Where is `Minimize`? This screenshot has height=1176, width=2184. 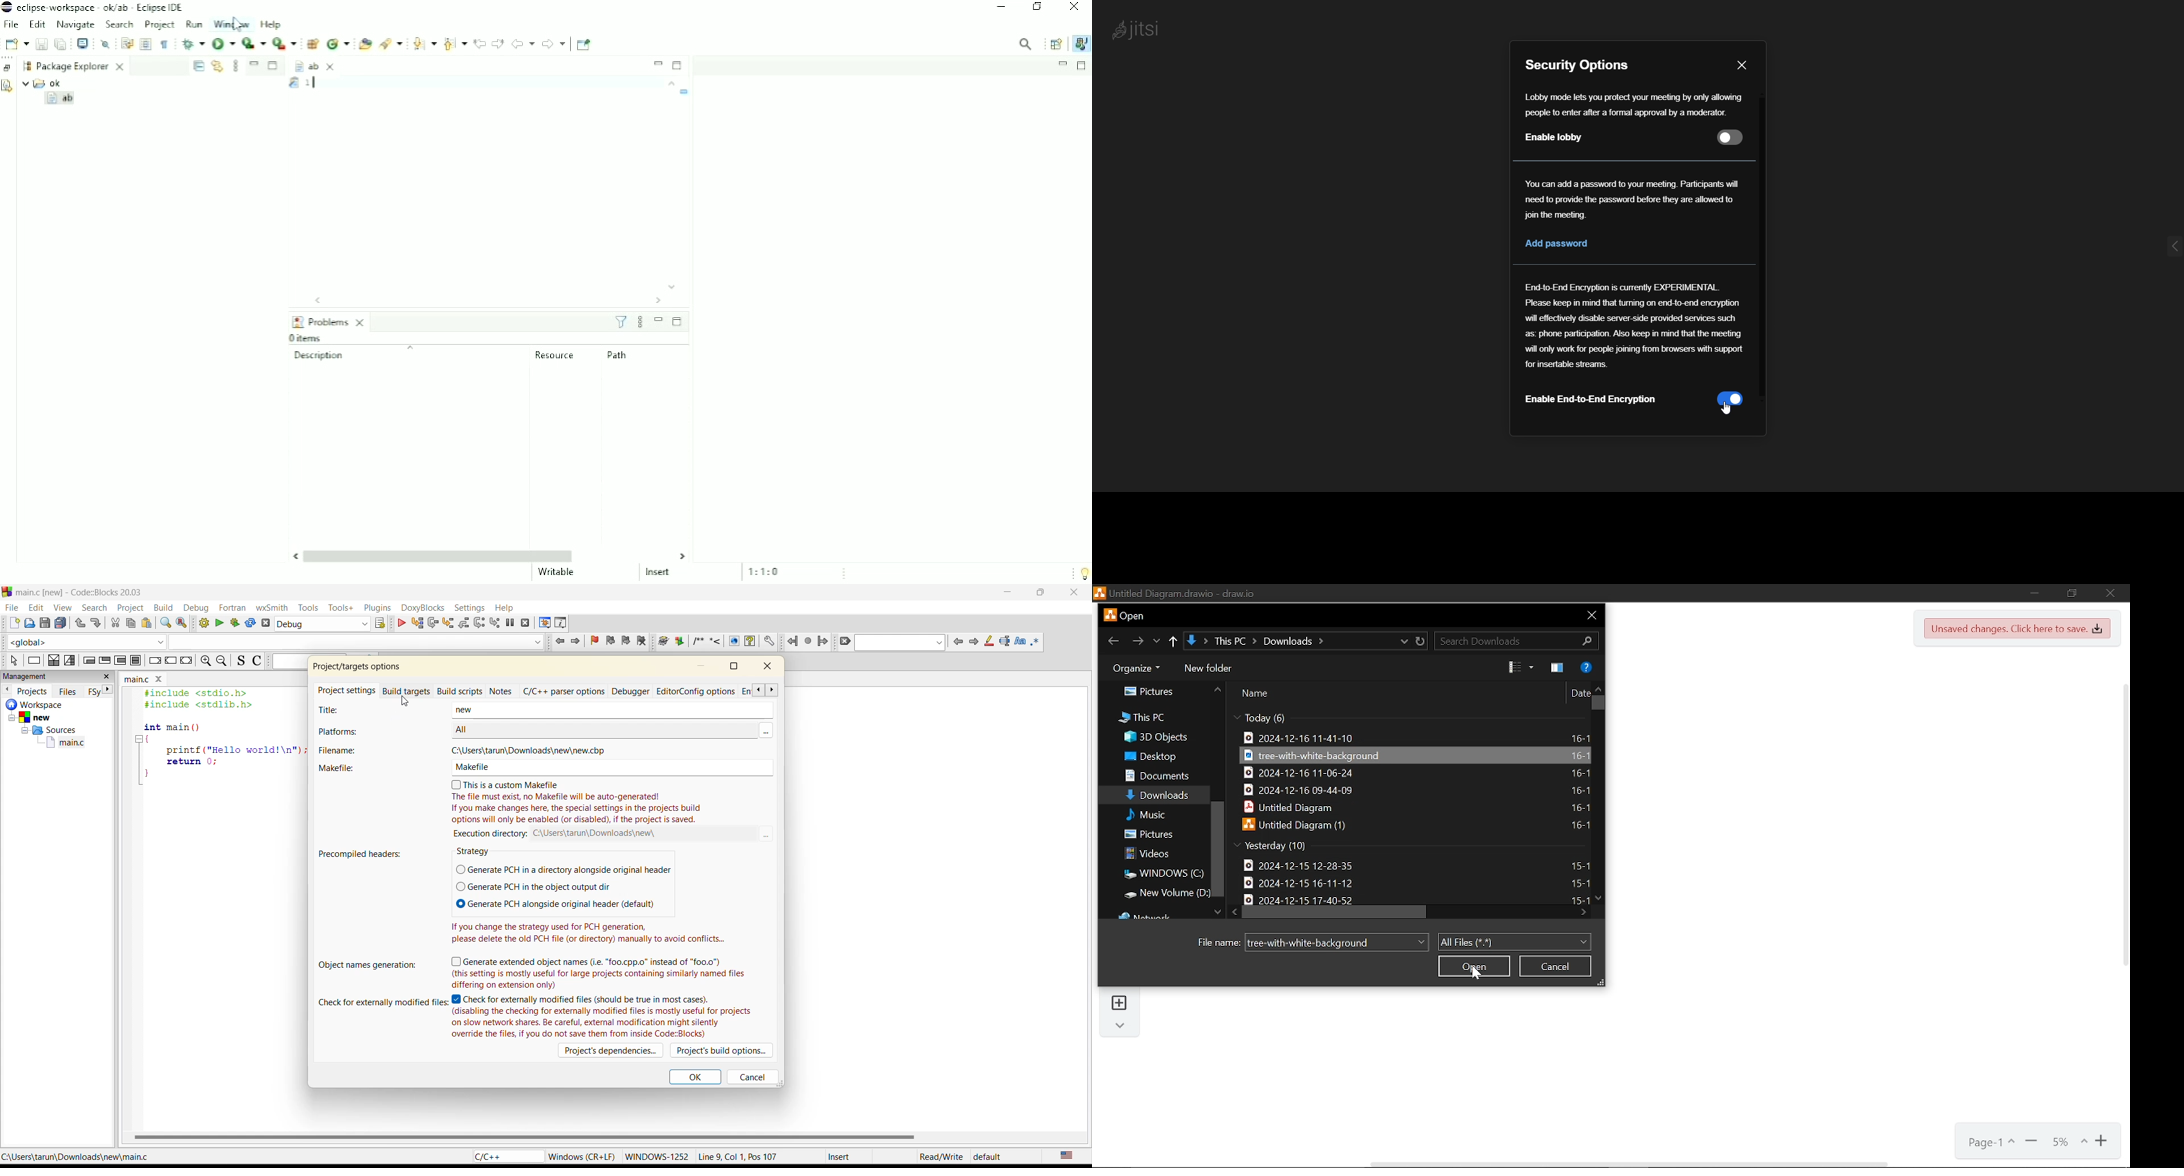 Minimize is located at coordinates (254, 63).